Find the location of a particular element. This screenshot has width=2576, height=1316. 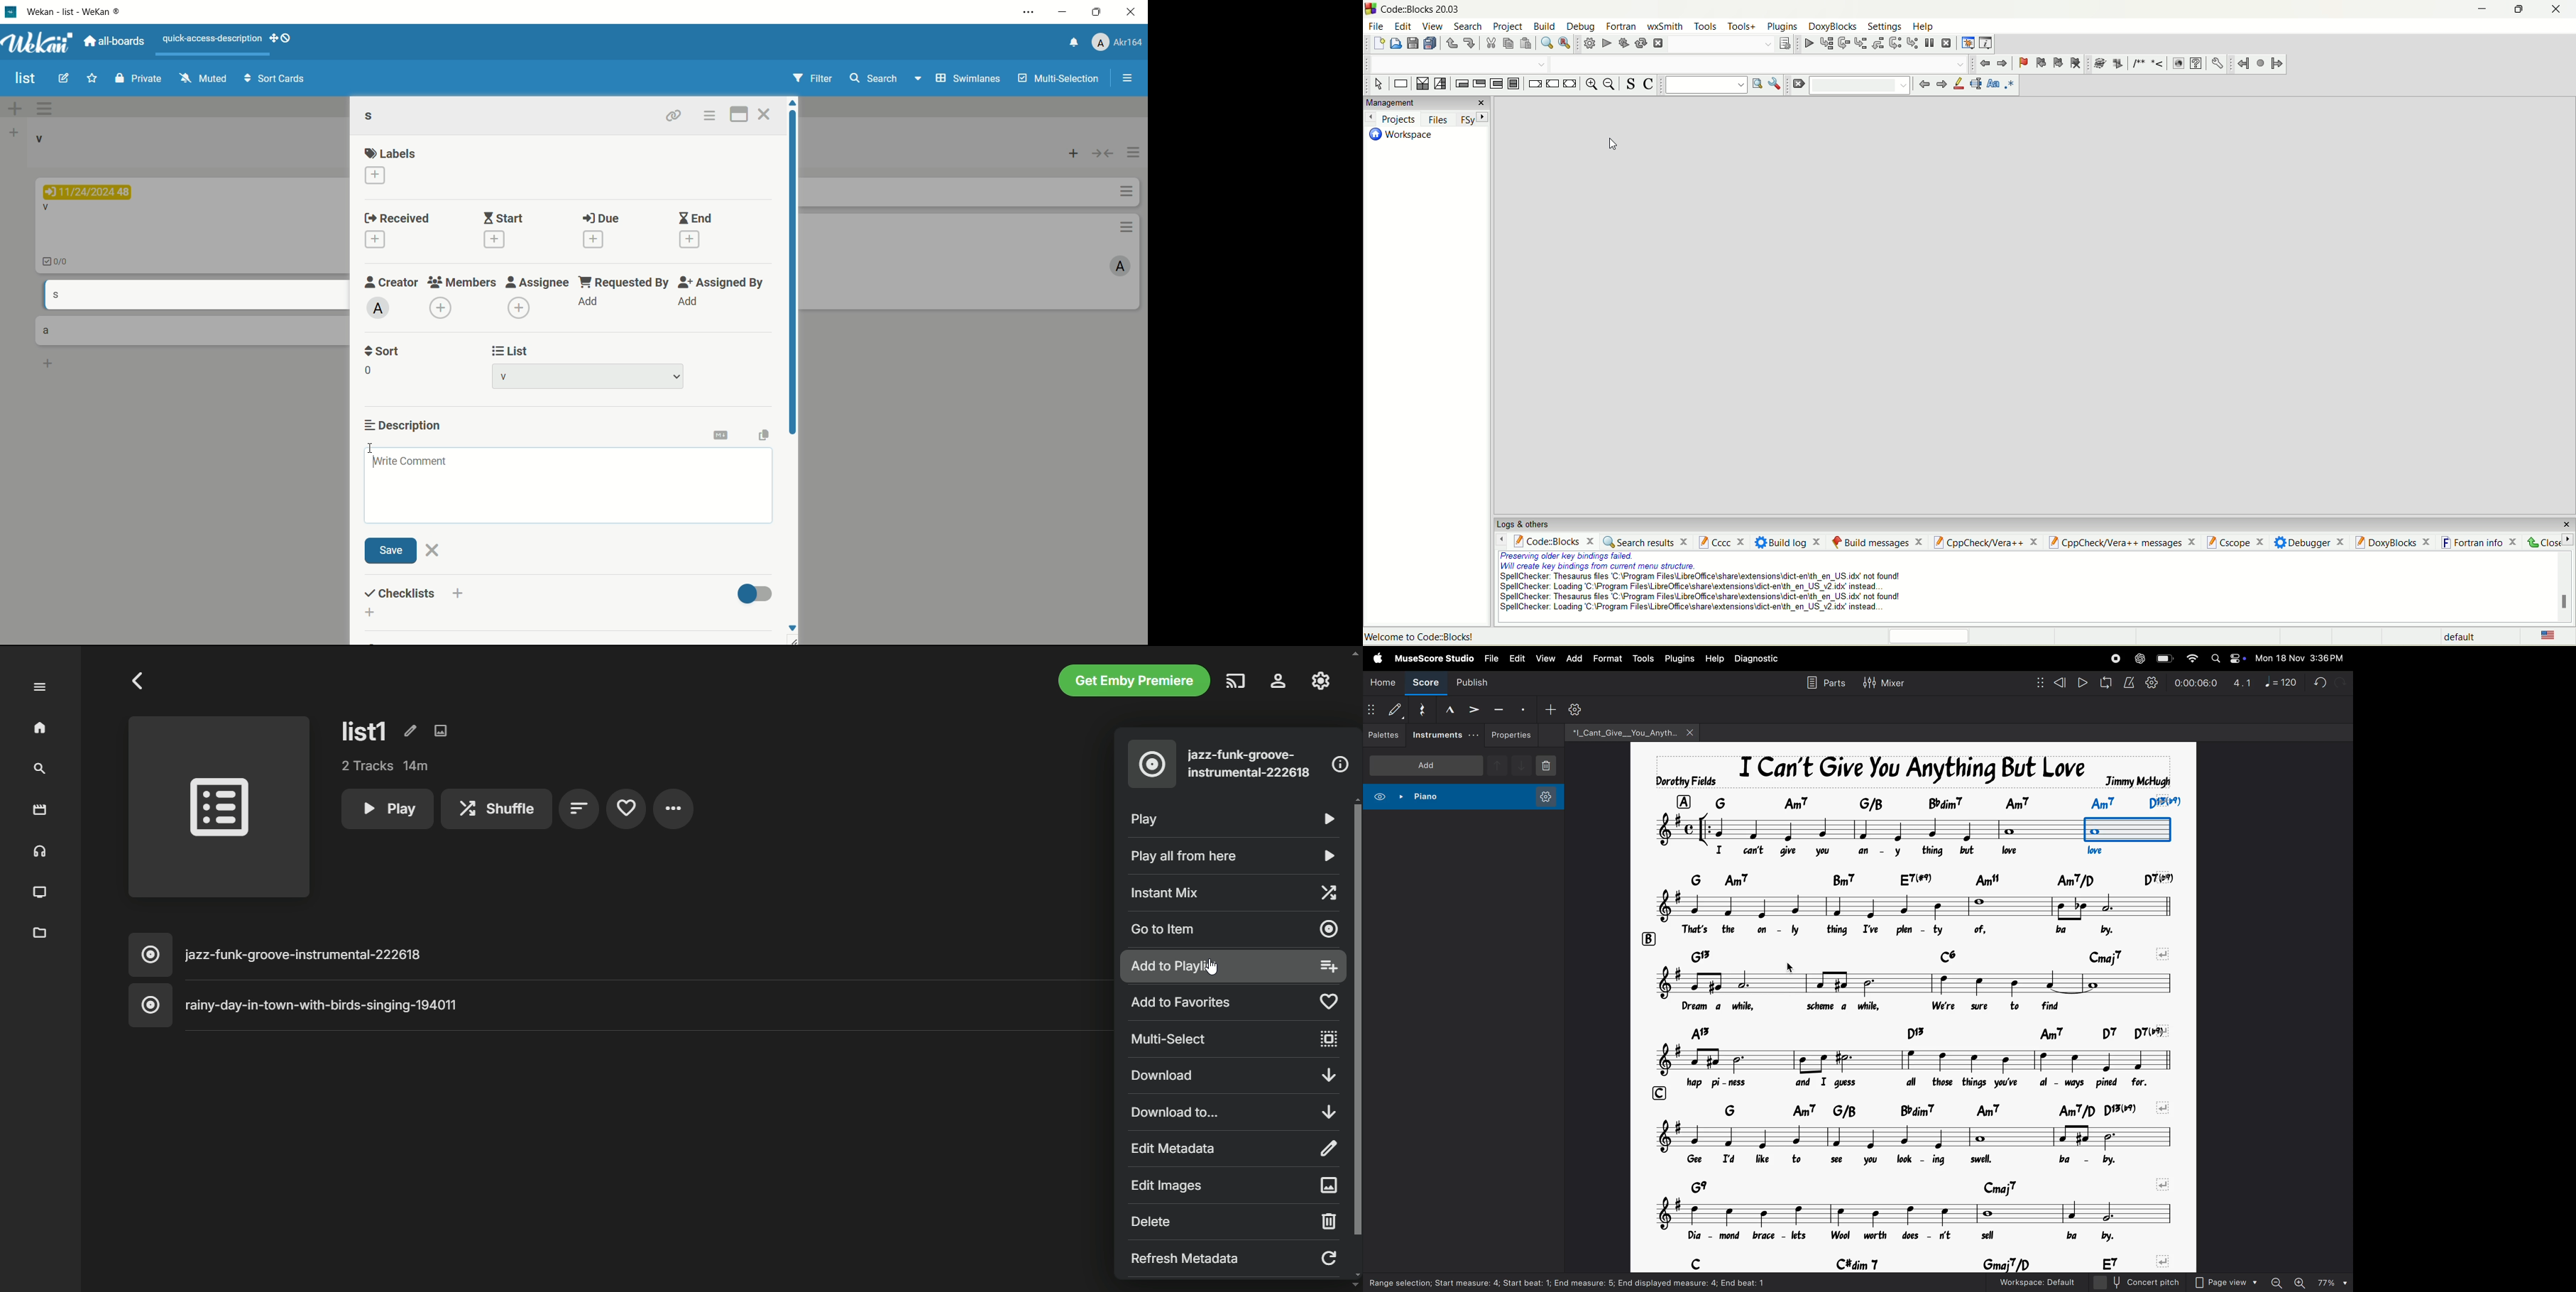

manage emby server is located at coordinates (1321, 681).